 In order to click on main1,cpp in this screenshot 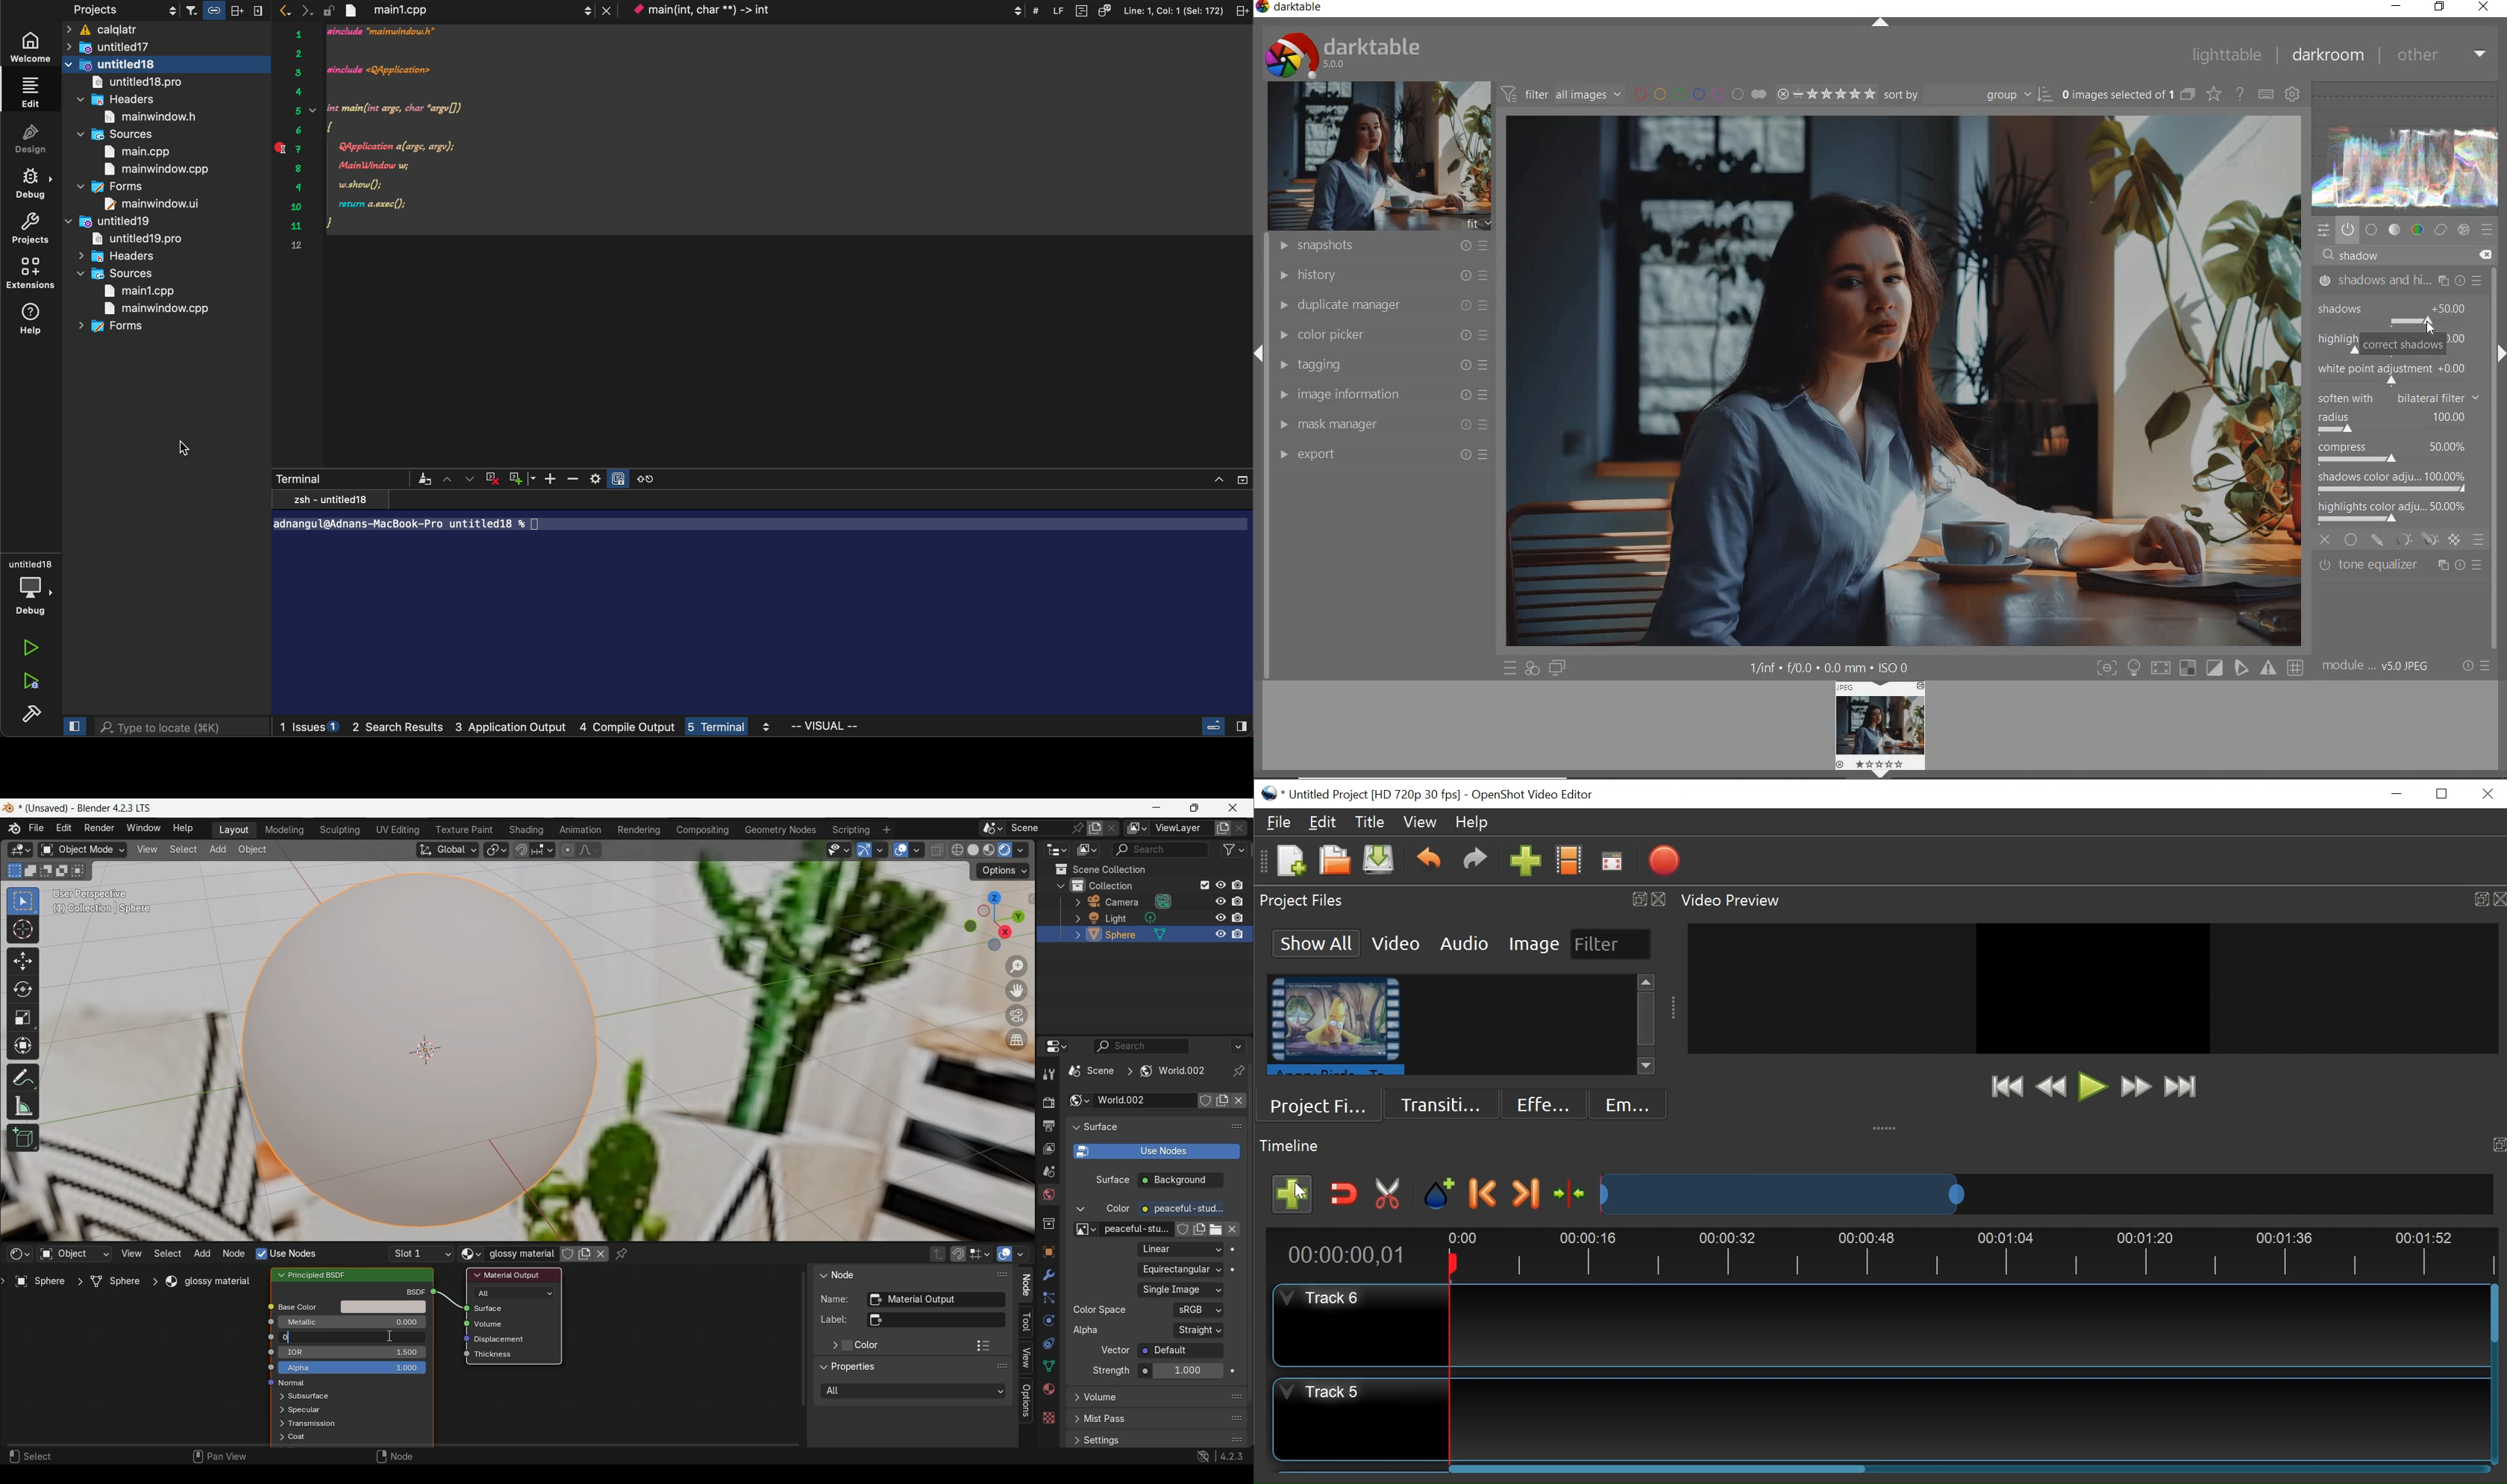, I will do `click(143, 292)`.